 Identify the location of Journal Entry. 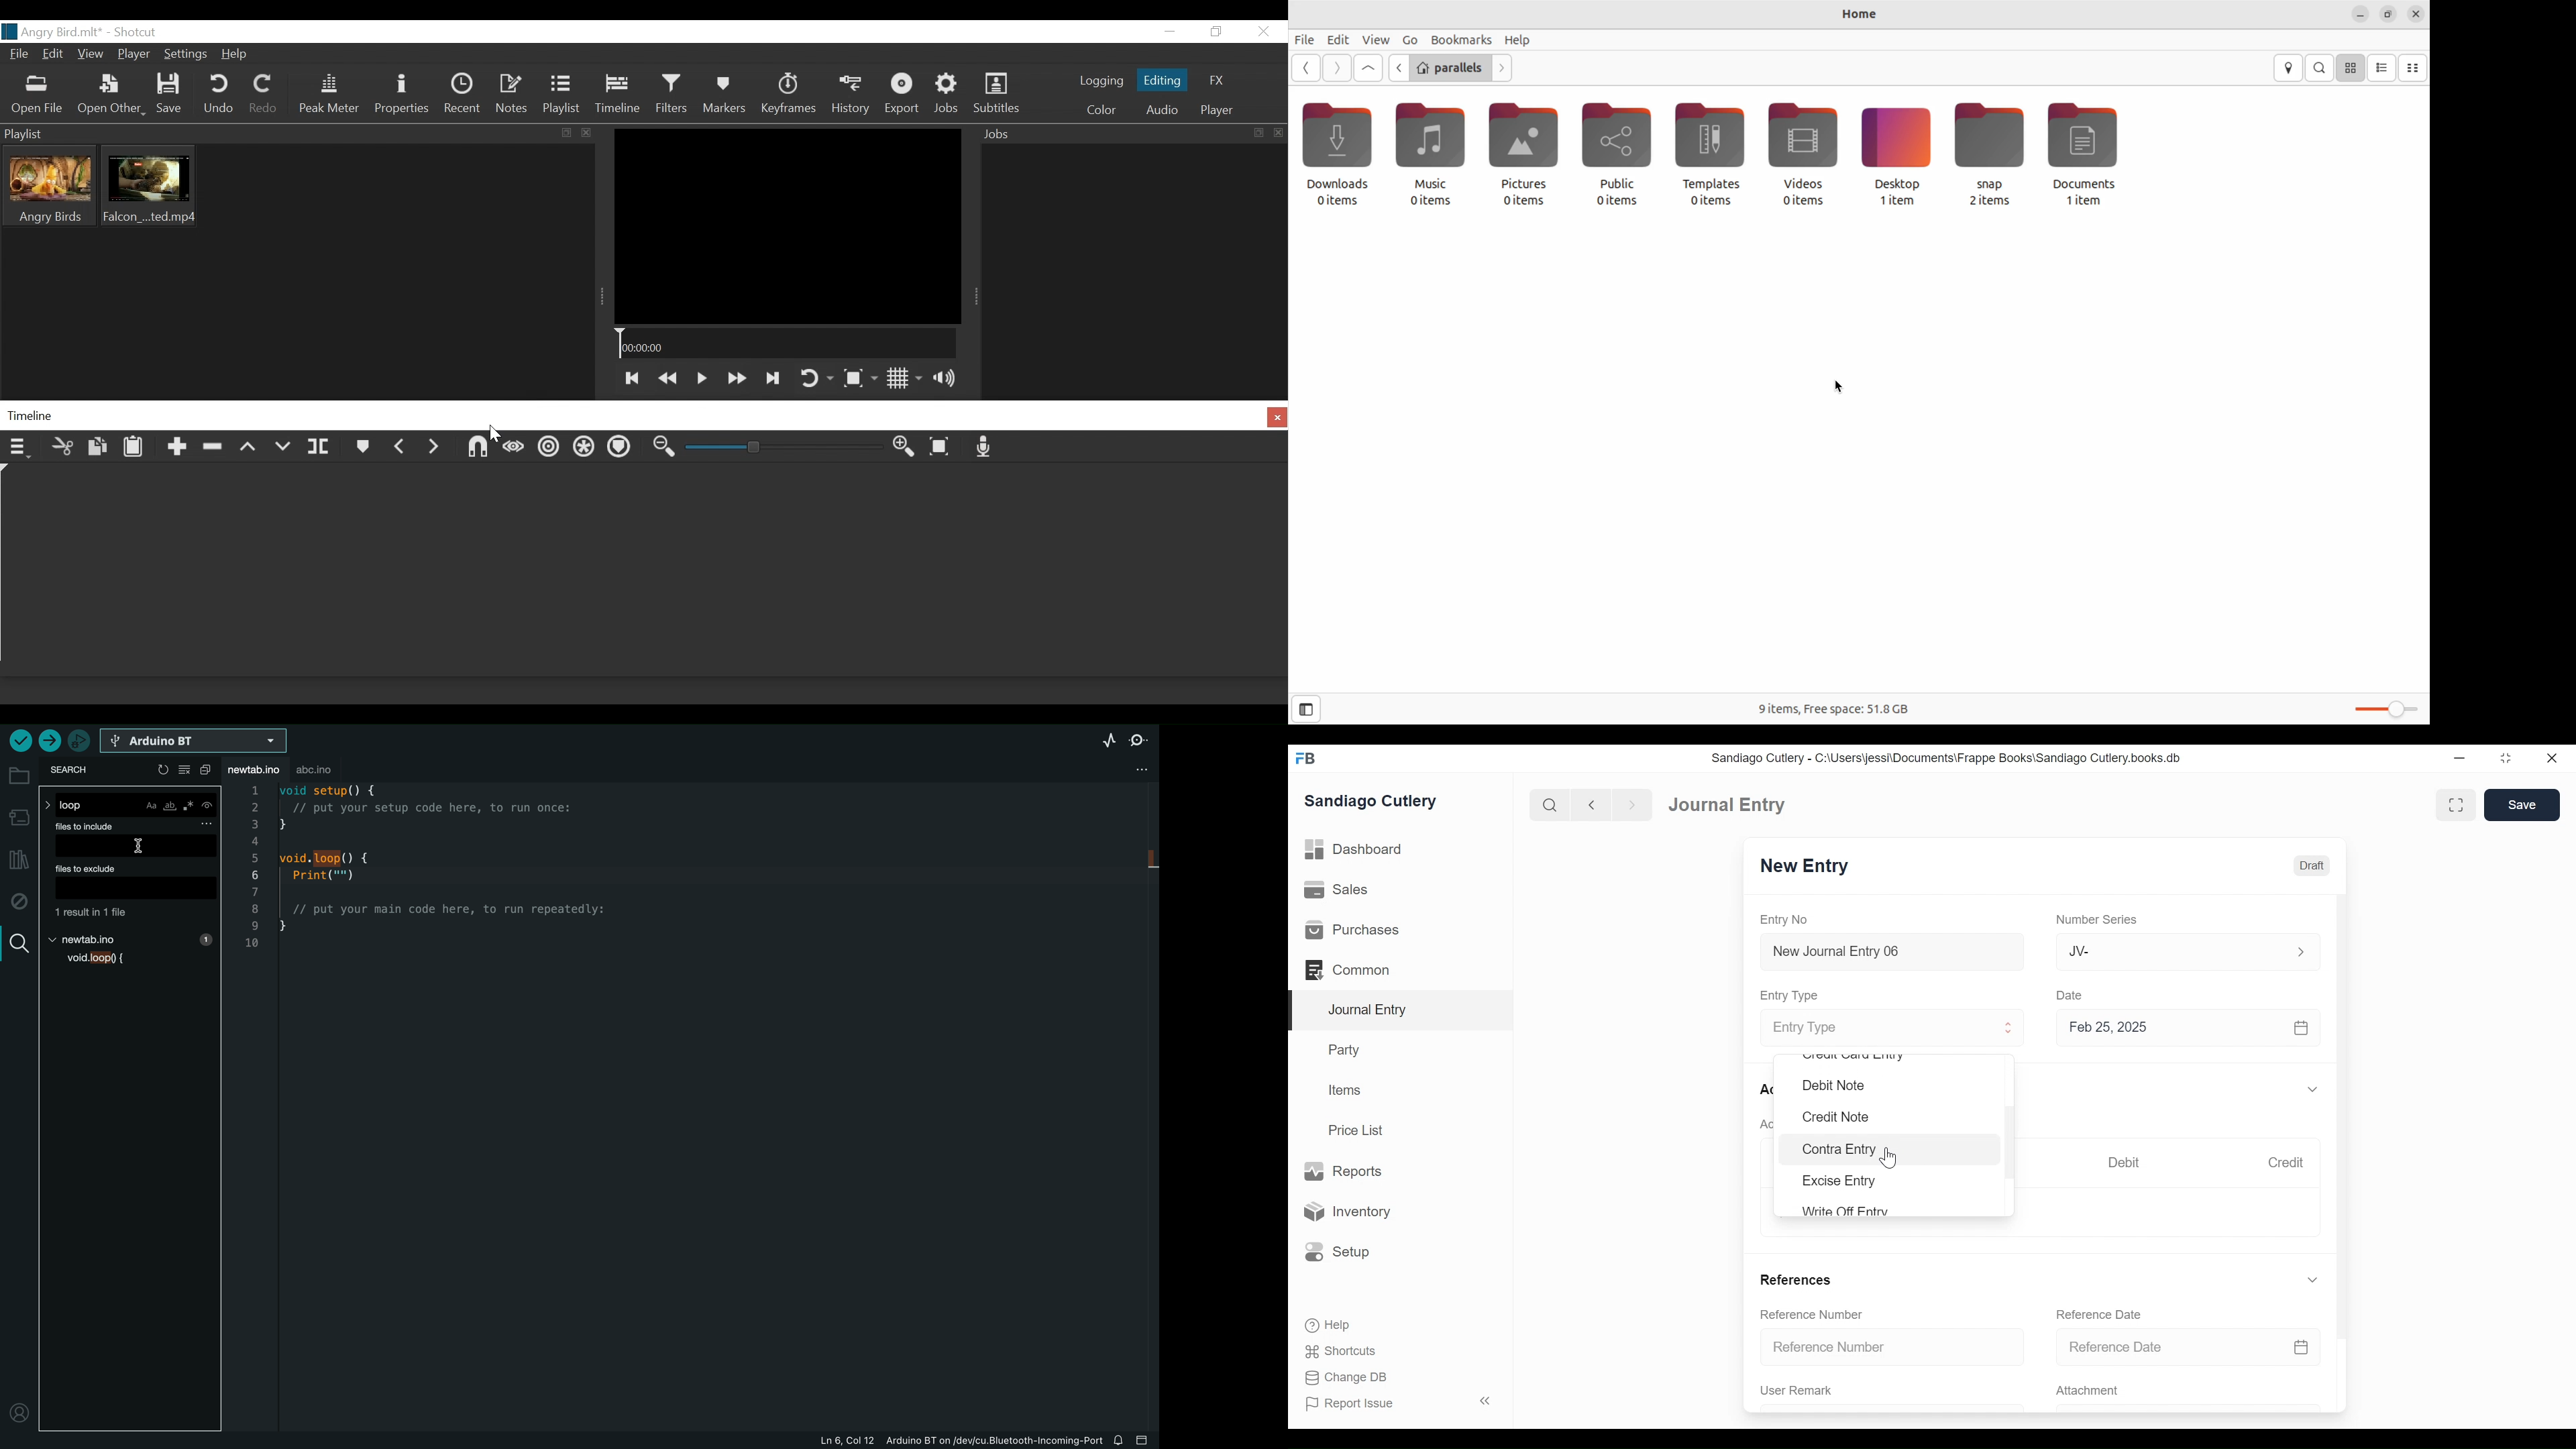
(1401, 1011).